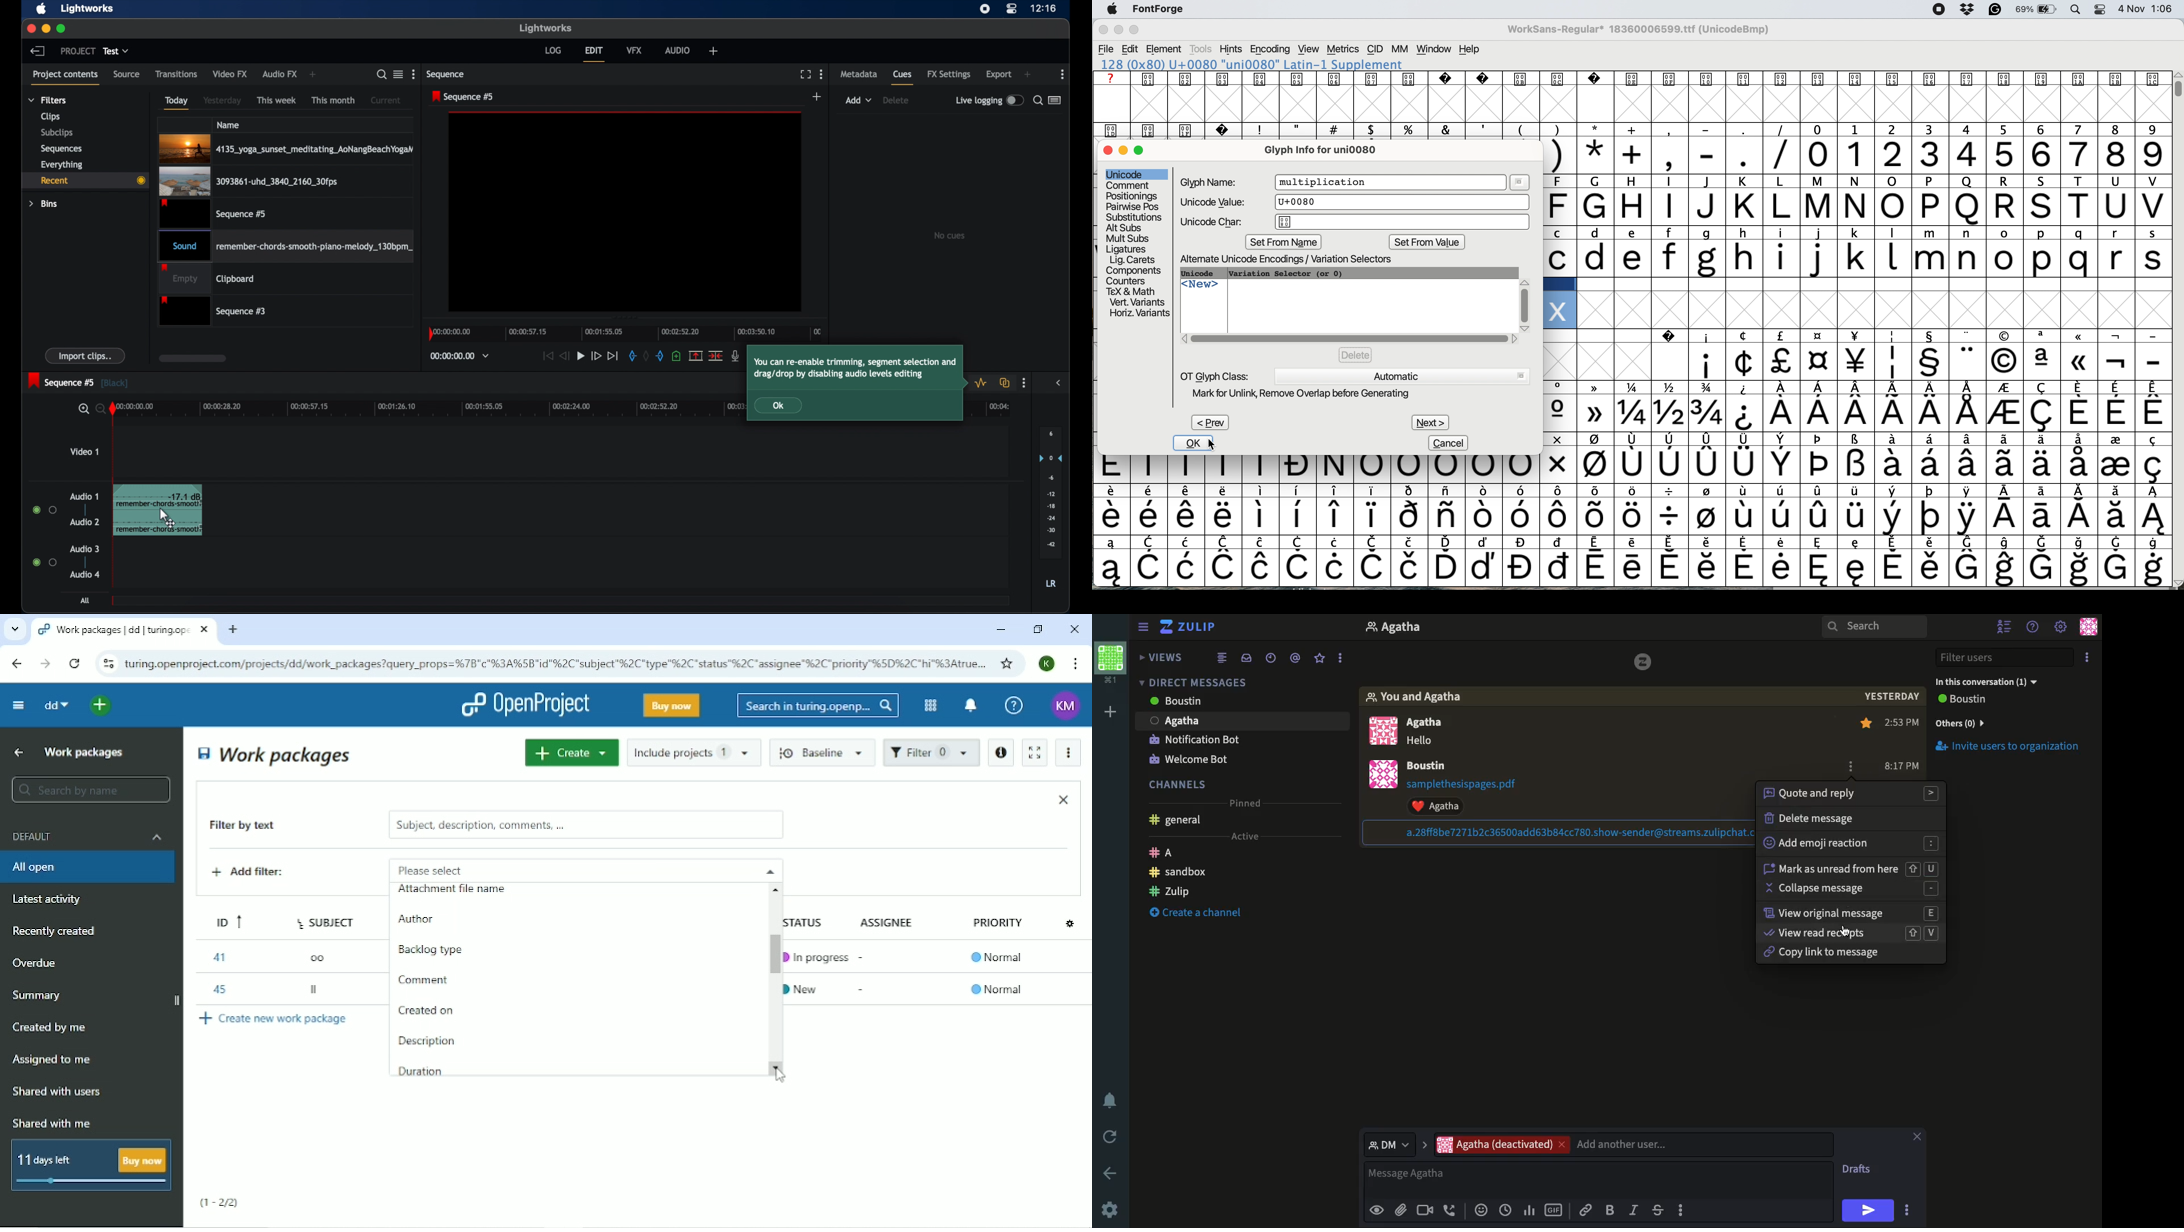 This screenshot has height=1232, width=2184. I want to click on Created by me, so click(53, 1028).